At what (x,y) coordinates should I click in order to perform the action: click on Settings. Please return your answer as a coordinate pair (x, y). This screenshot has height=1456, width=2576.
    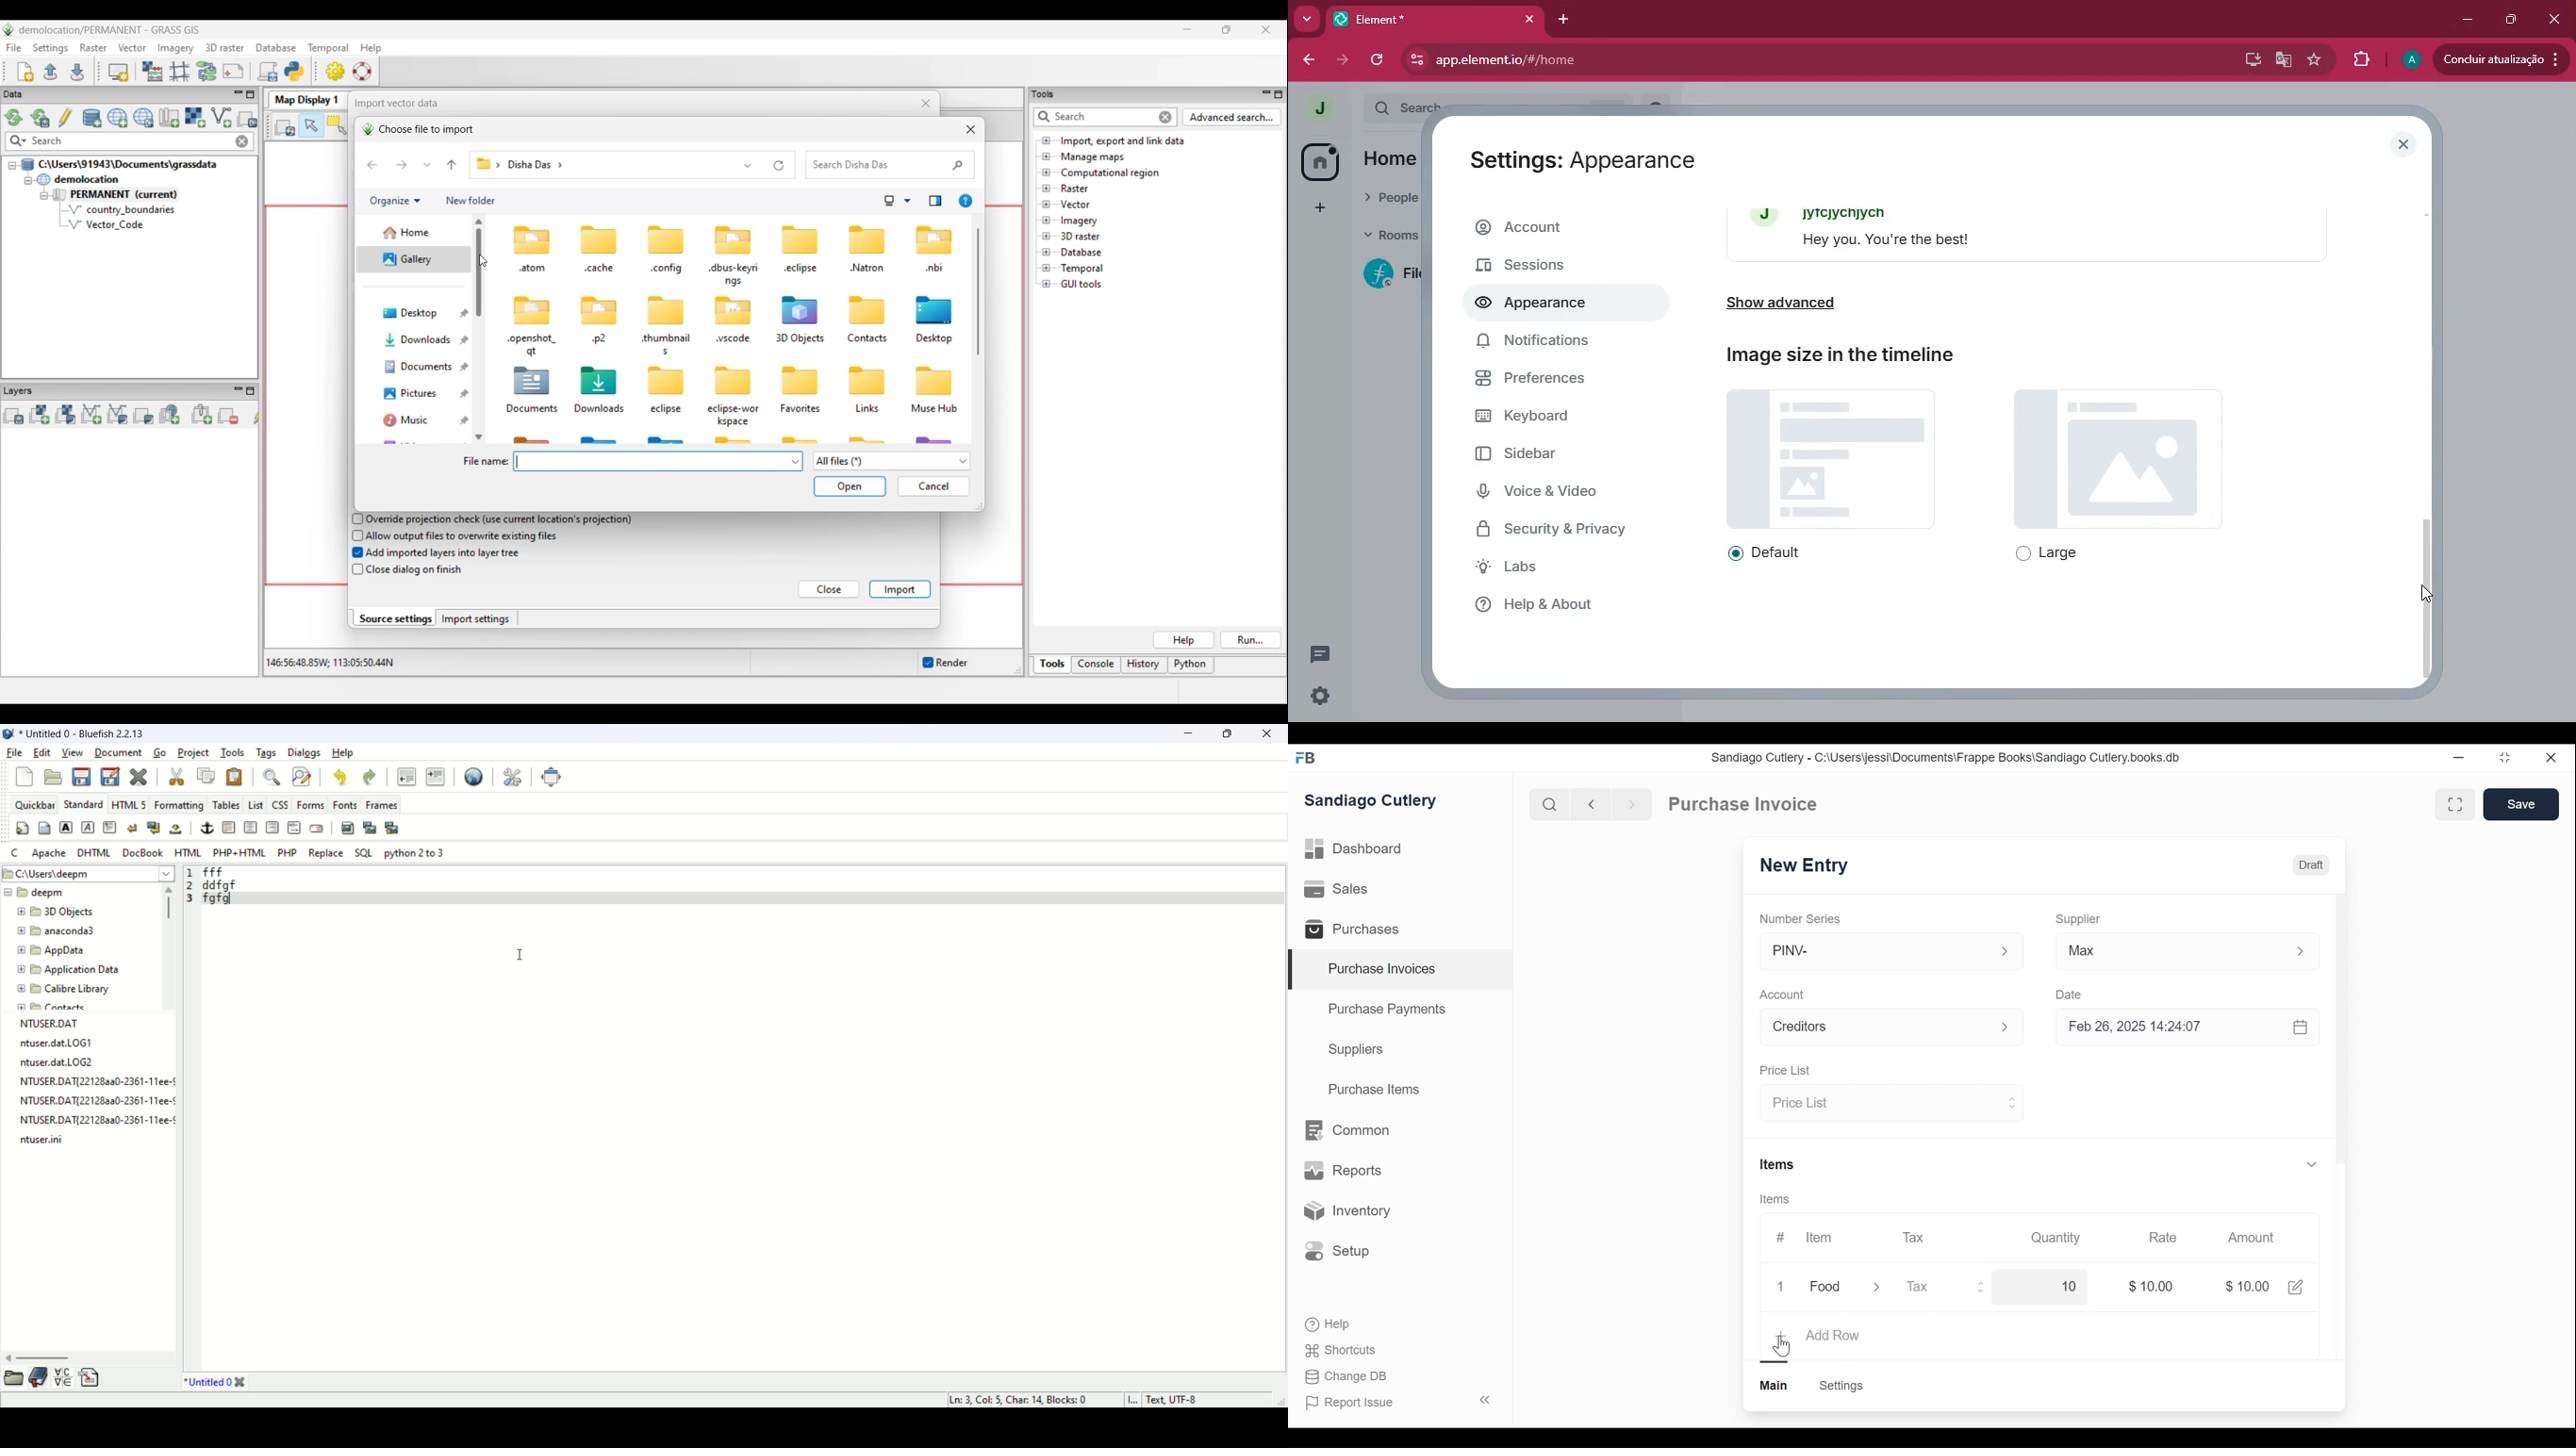
    Looking at the image, I should click on (1840, 1386).